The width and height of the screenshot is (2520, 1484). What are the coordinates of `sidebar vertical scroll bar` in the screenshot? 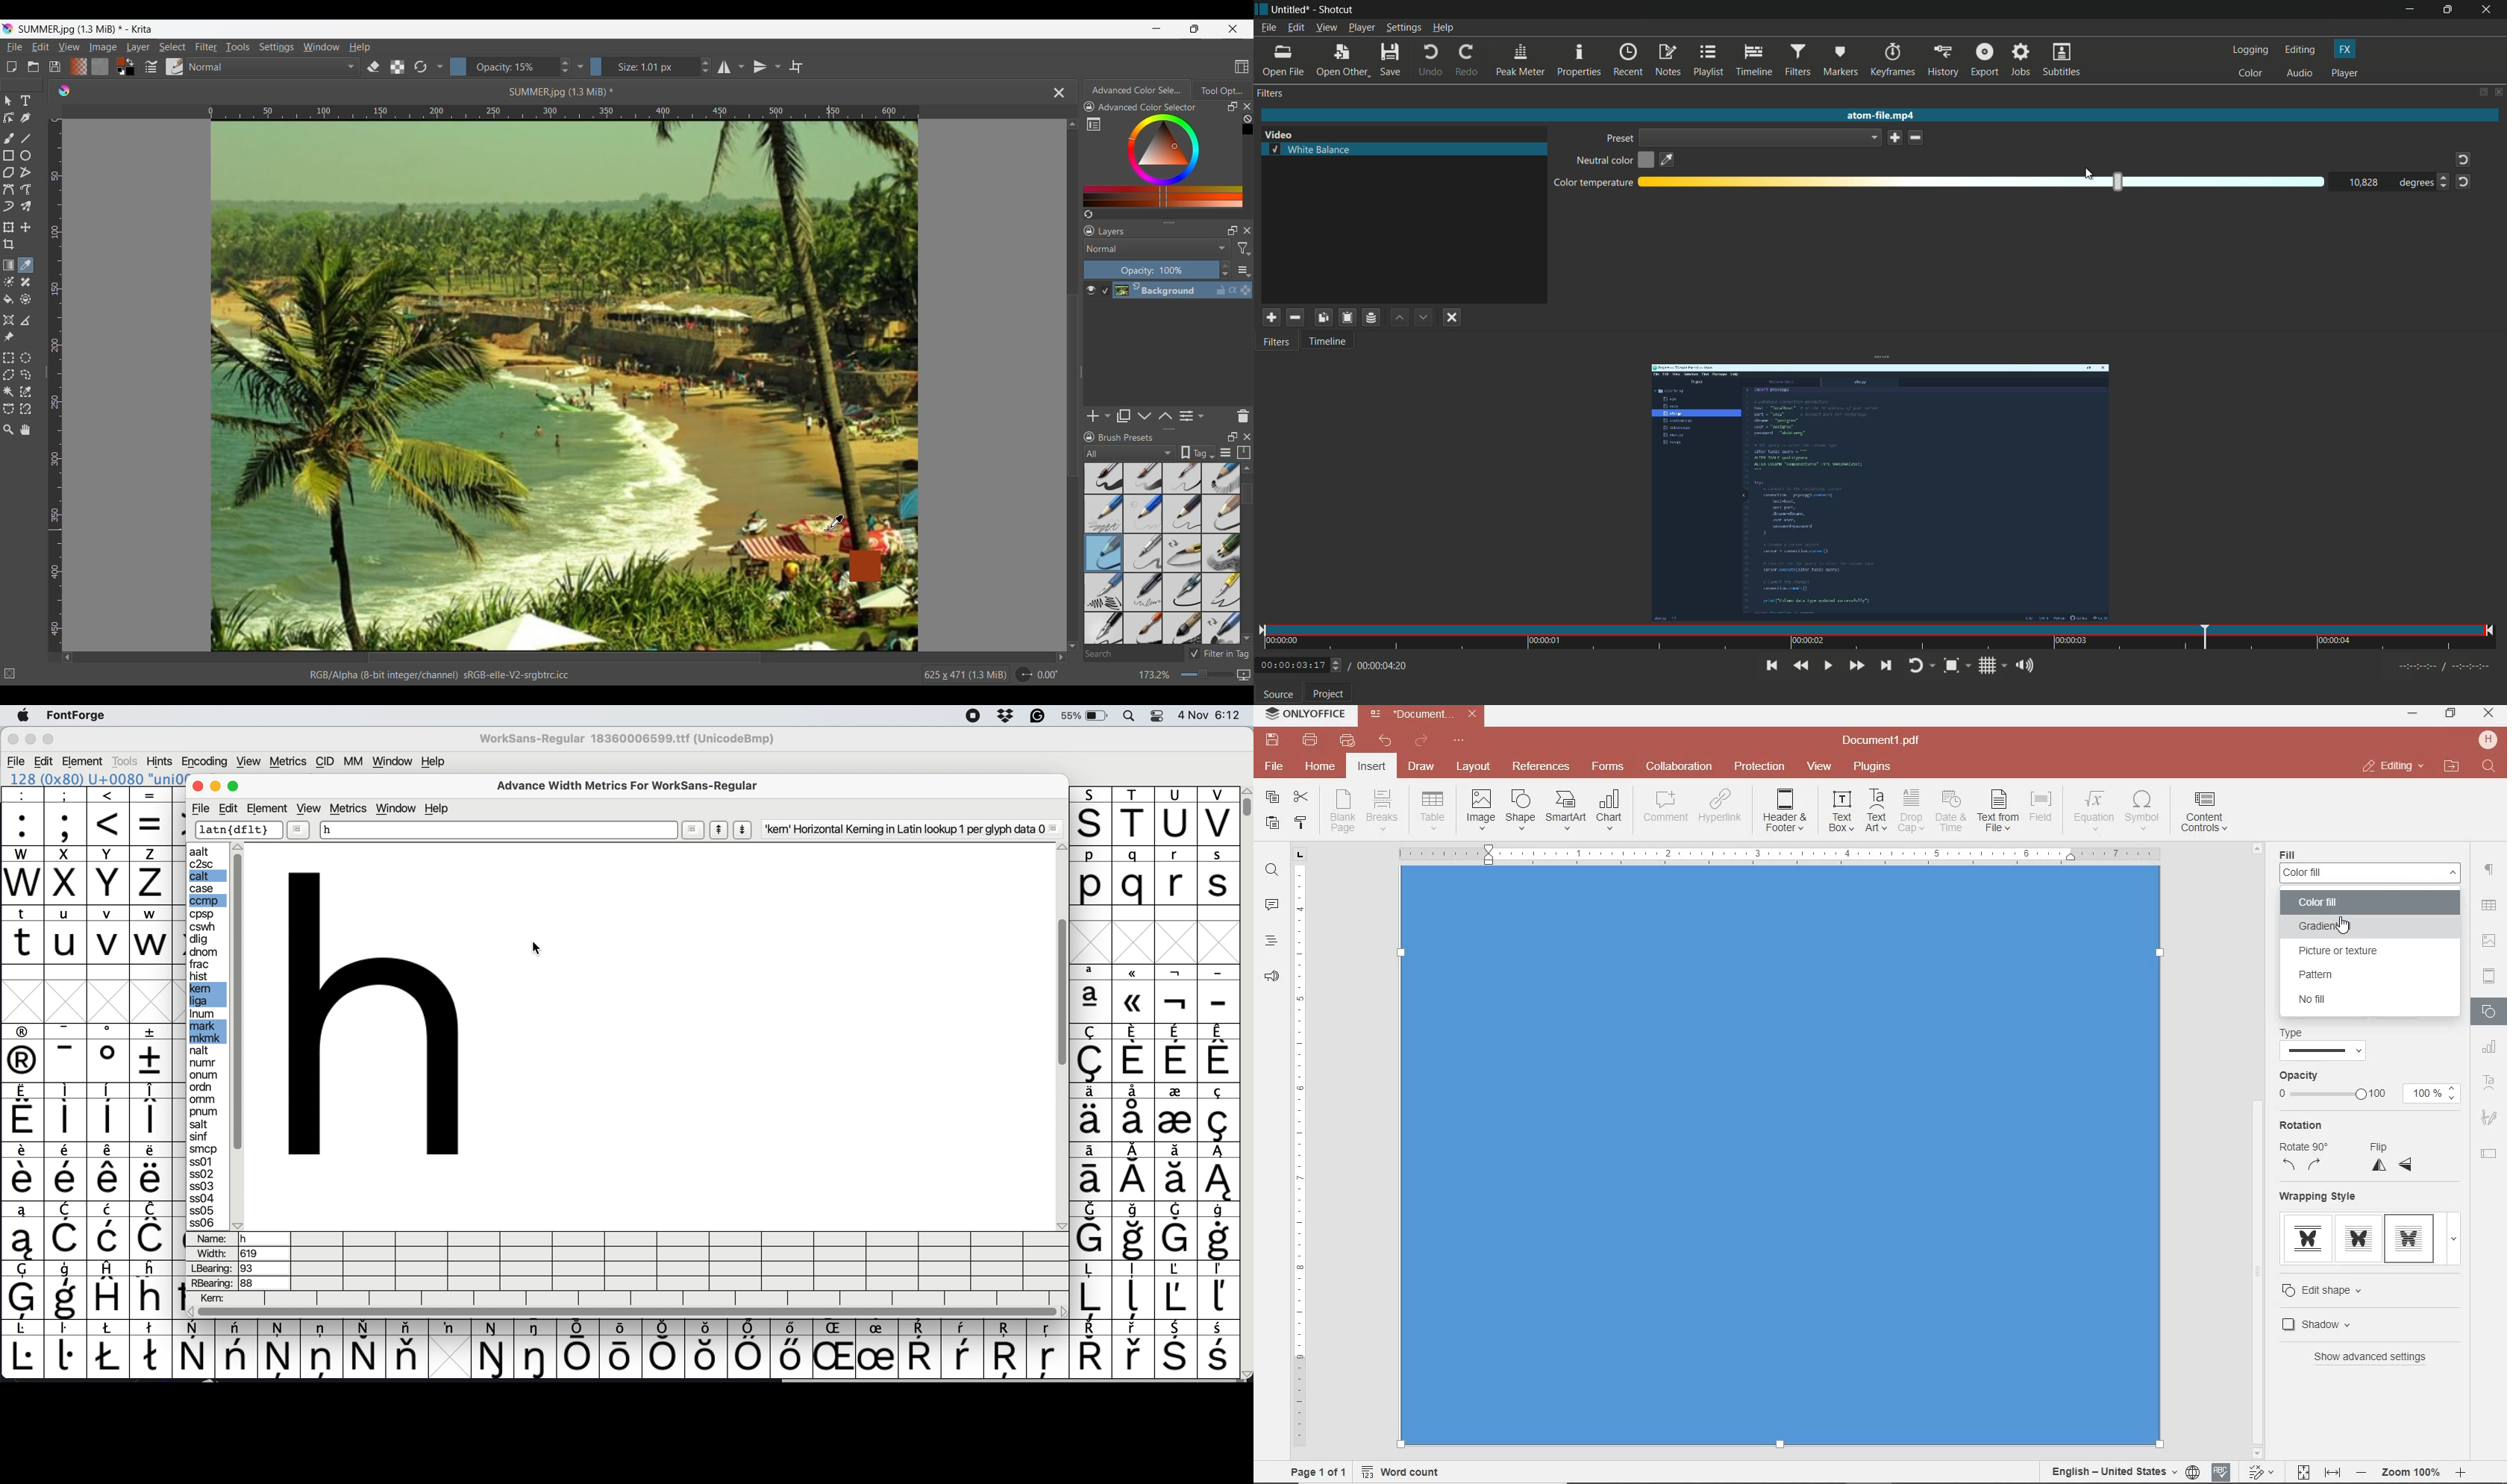 It's located at (241, 1002).